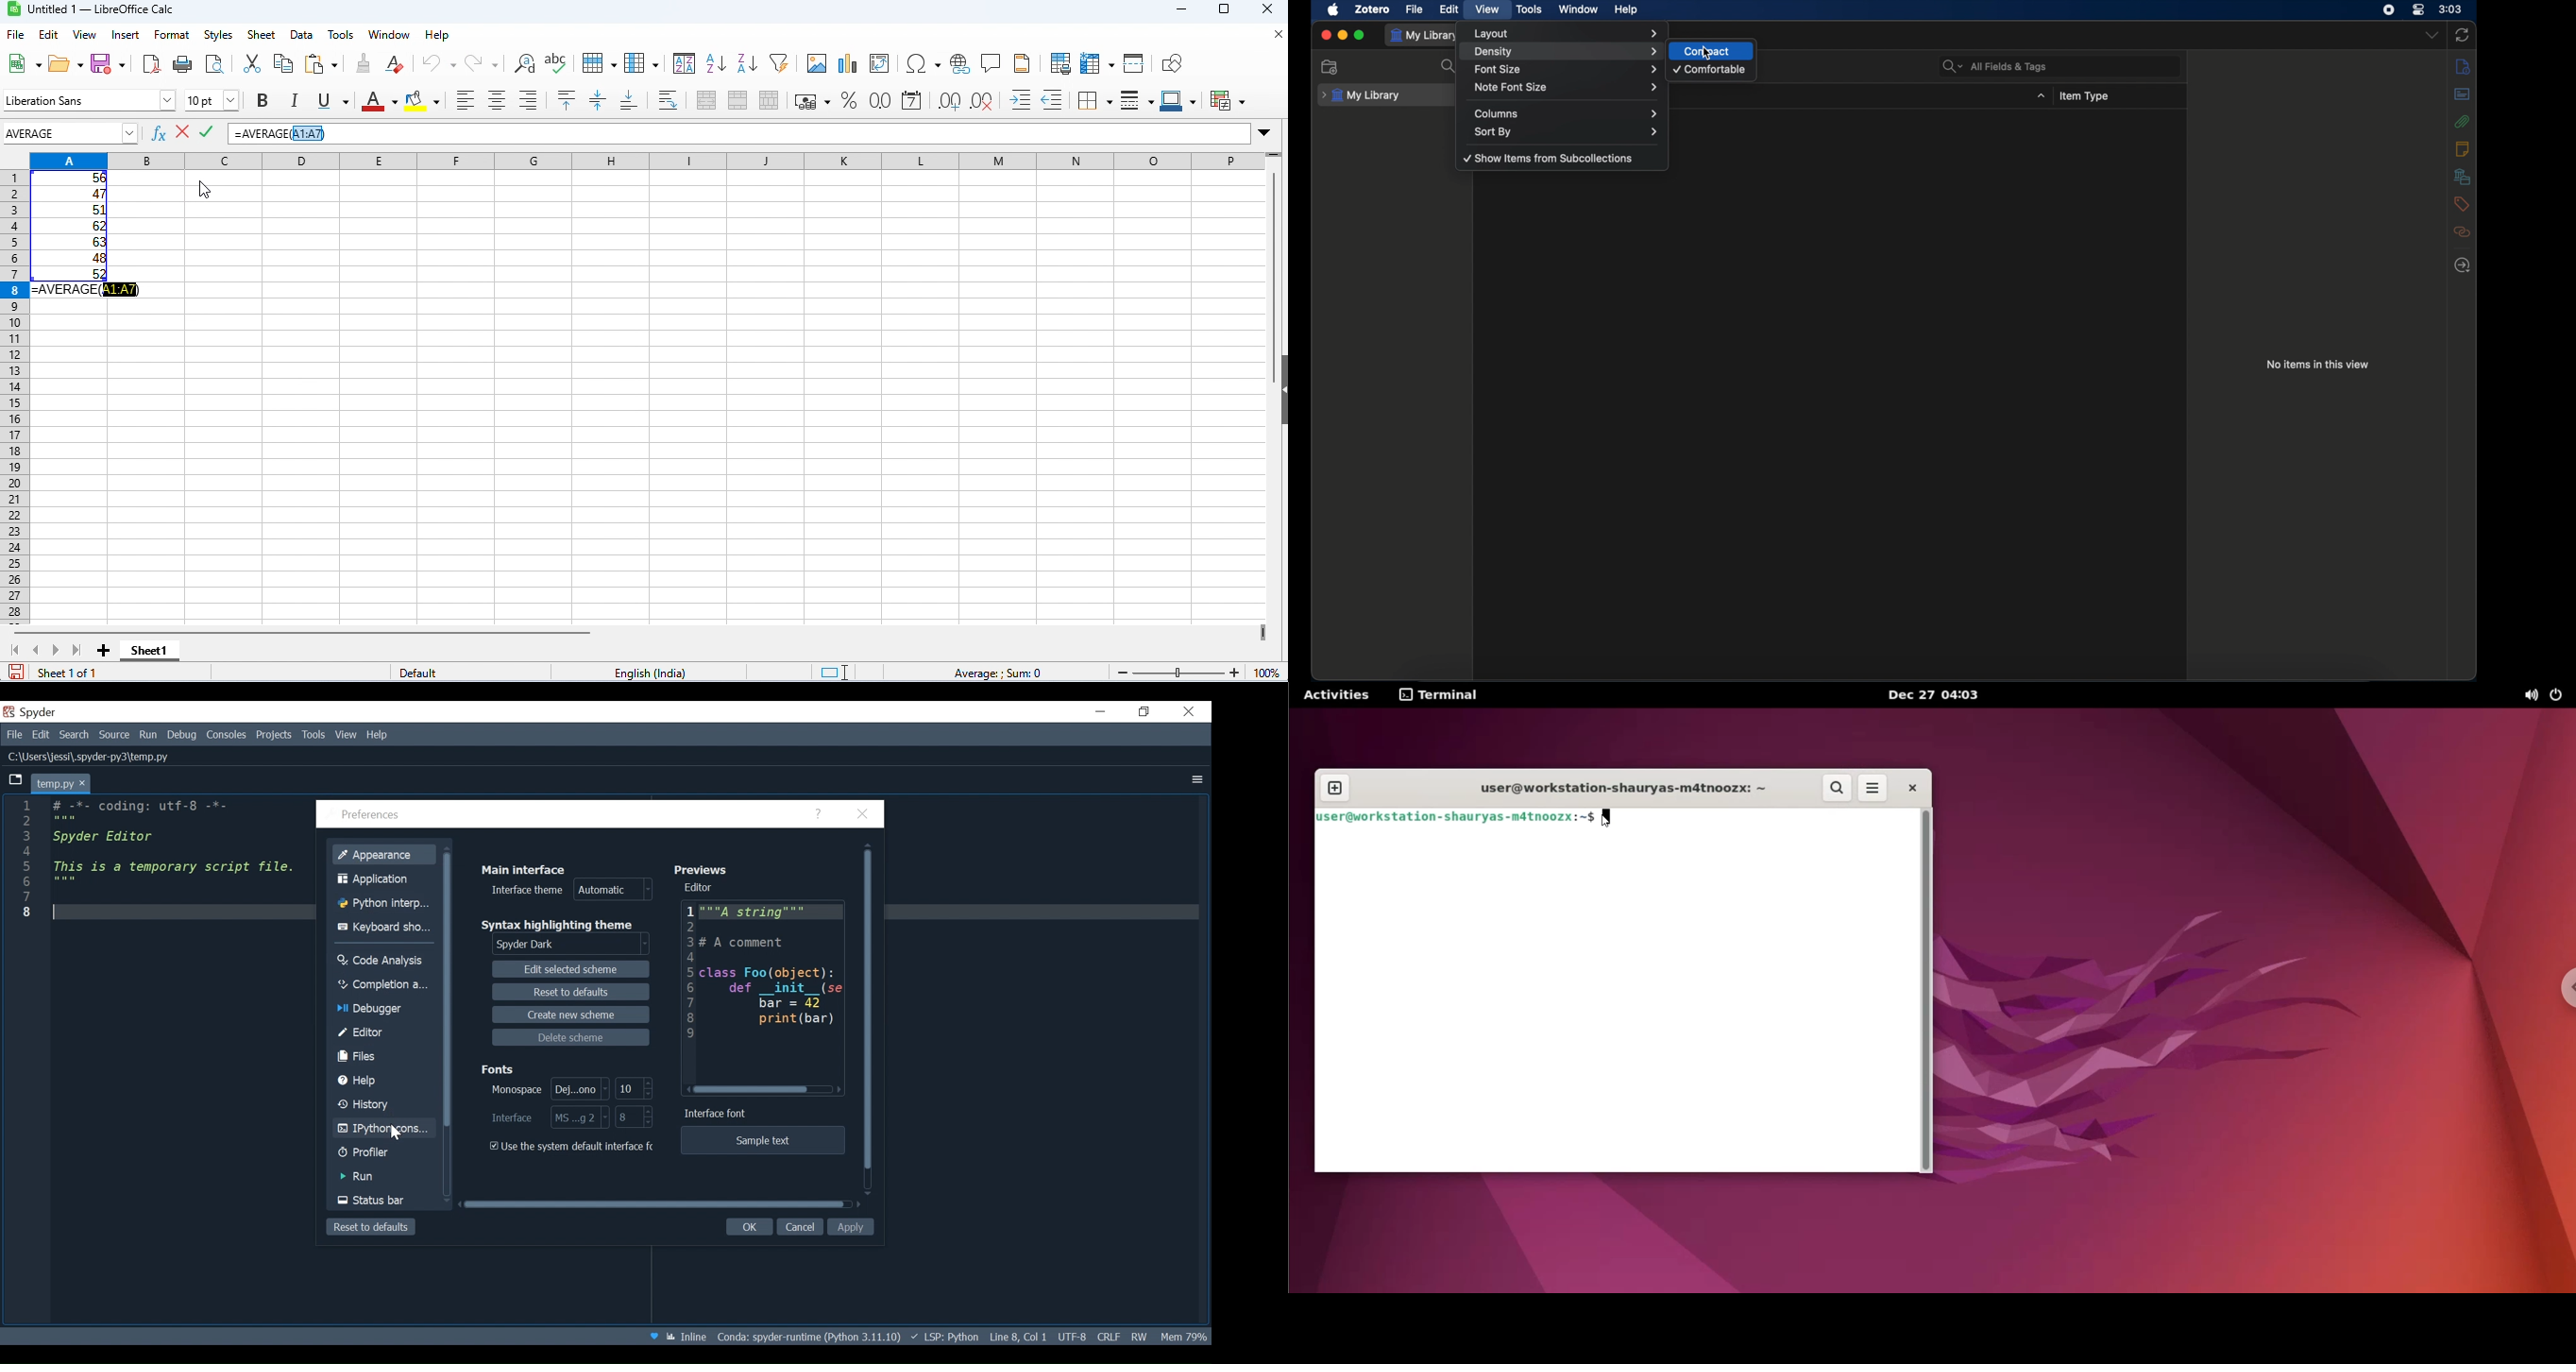  Describe the element at coordinates (830, 1336) in the screenshot. I see `Conda Environment Indicator` at that location.